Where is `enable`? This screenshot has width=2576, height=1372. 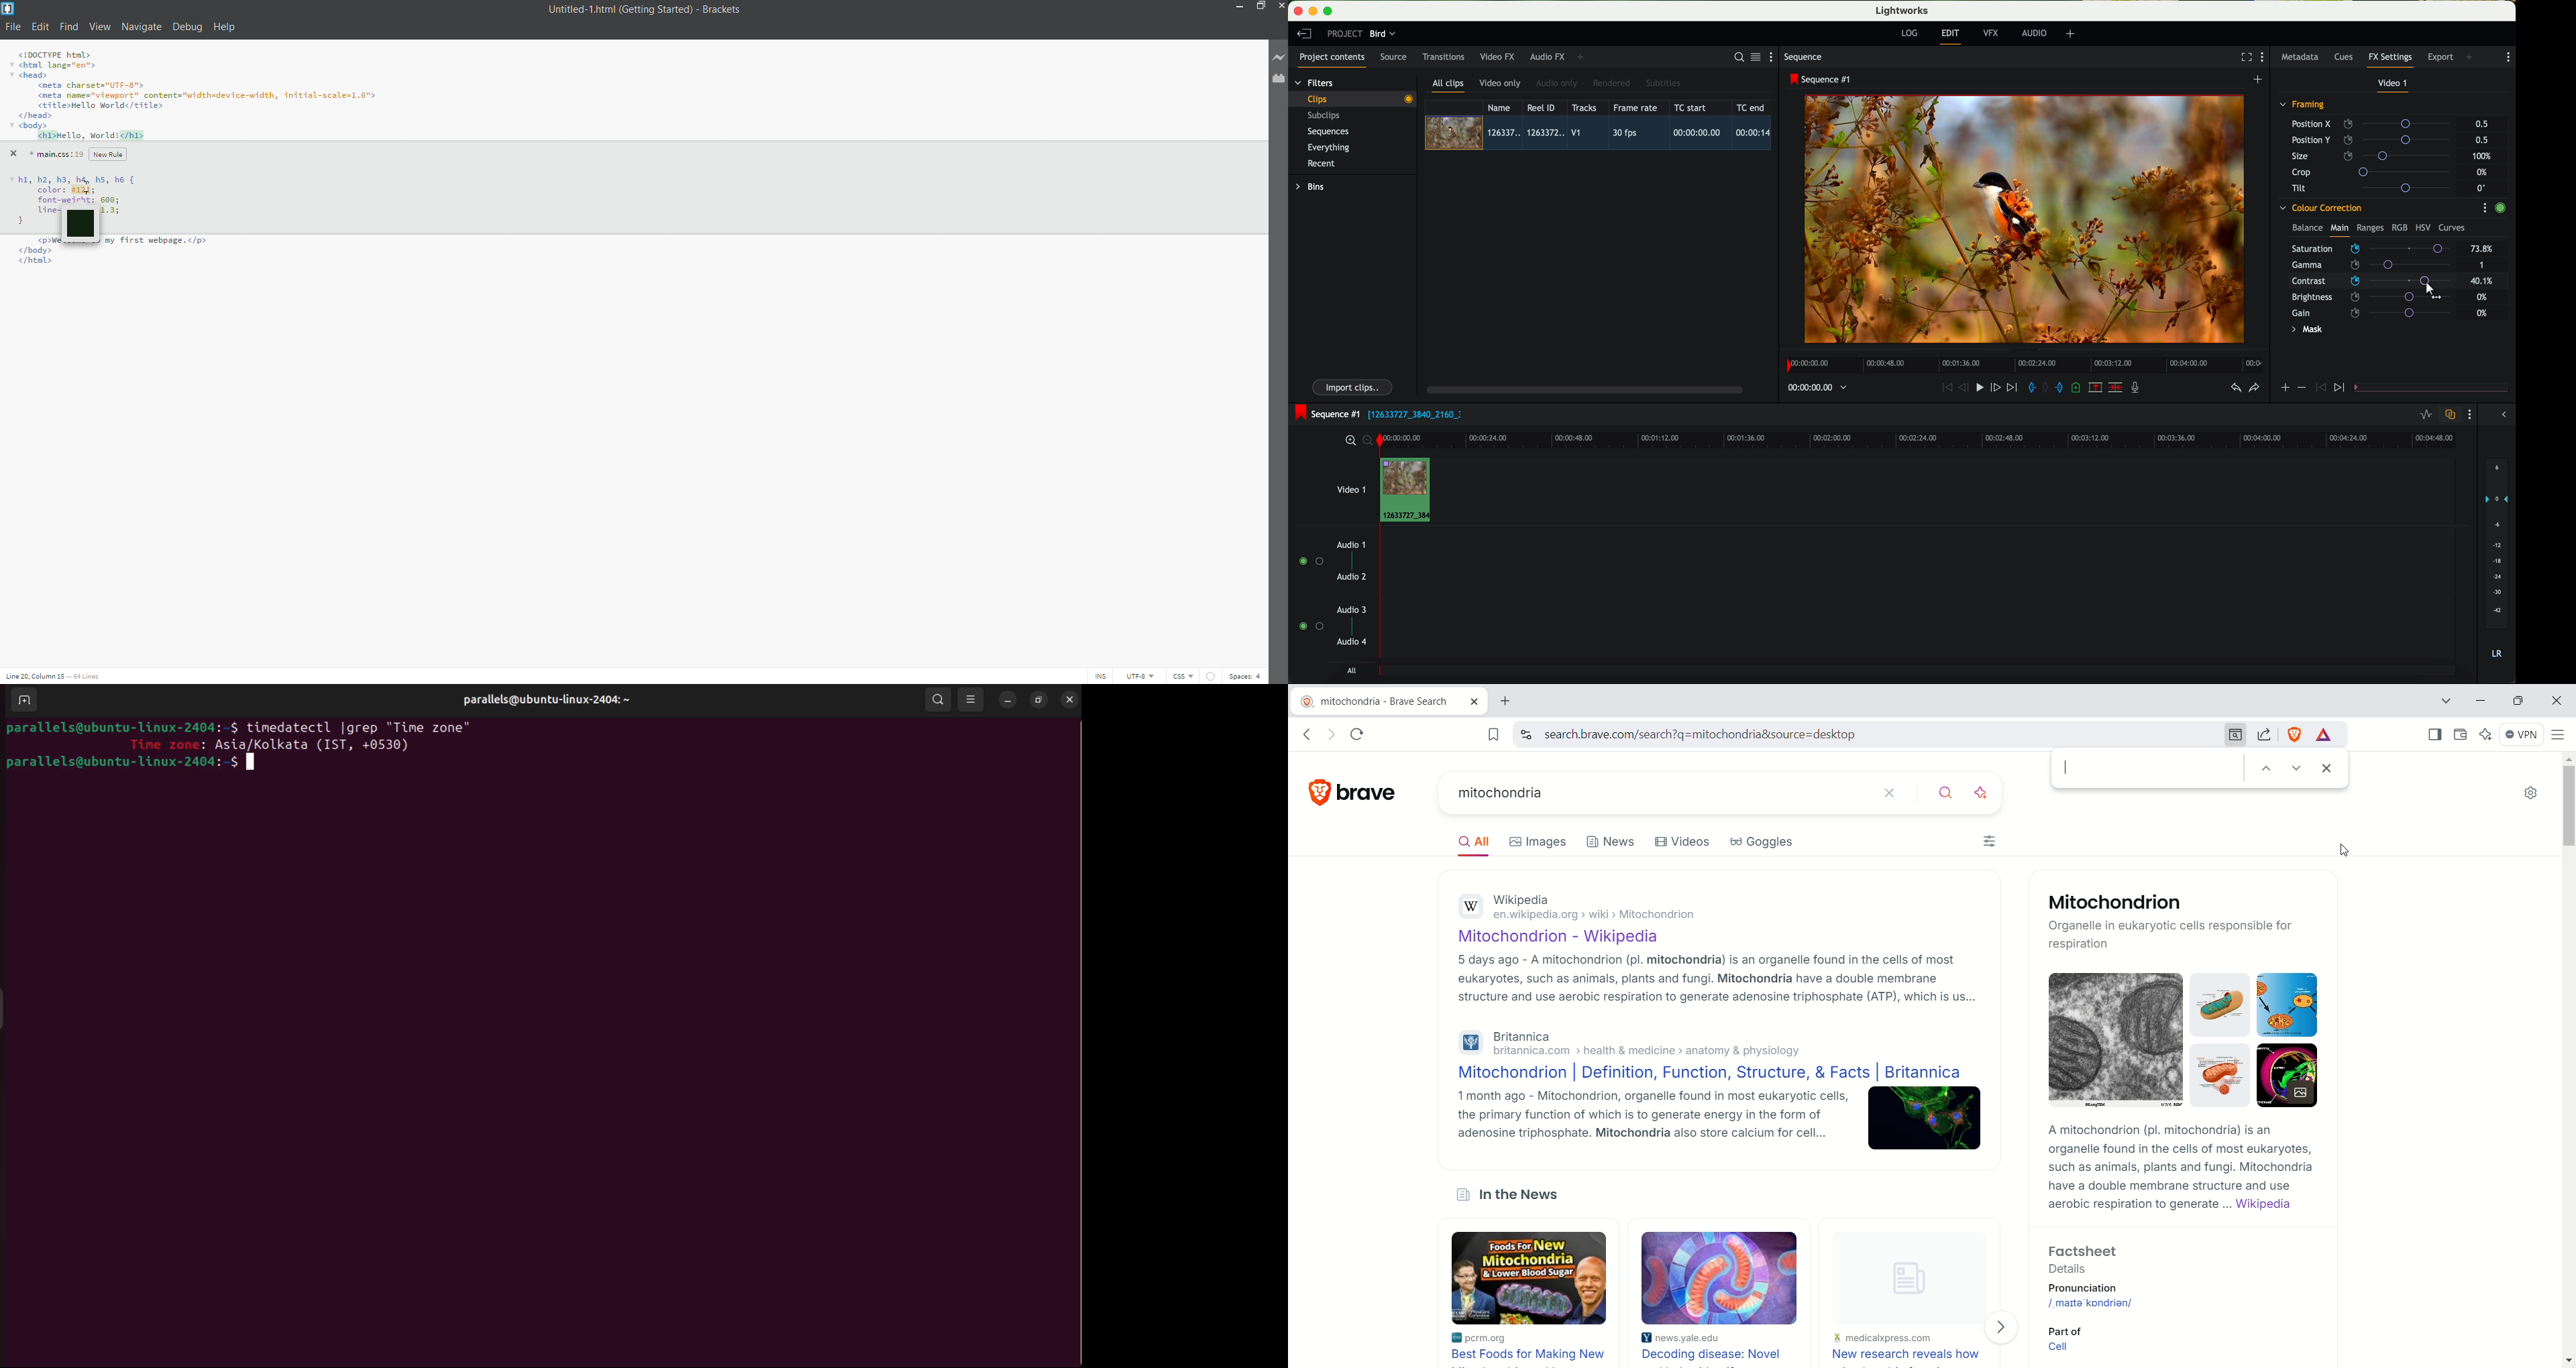 enable is located at coordinates (2500, 209).